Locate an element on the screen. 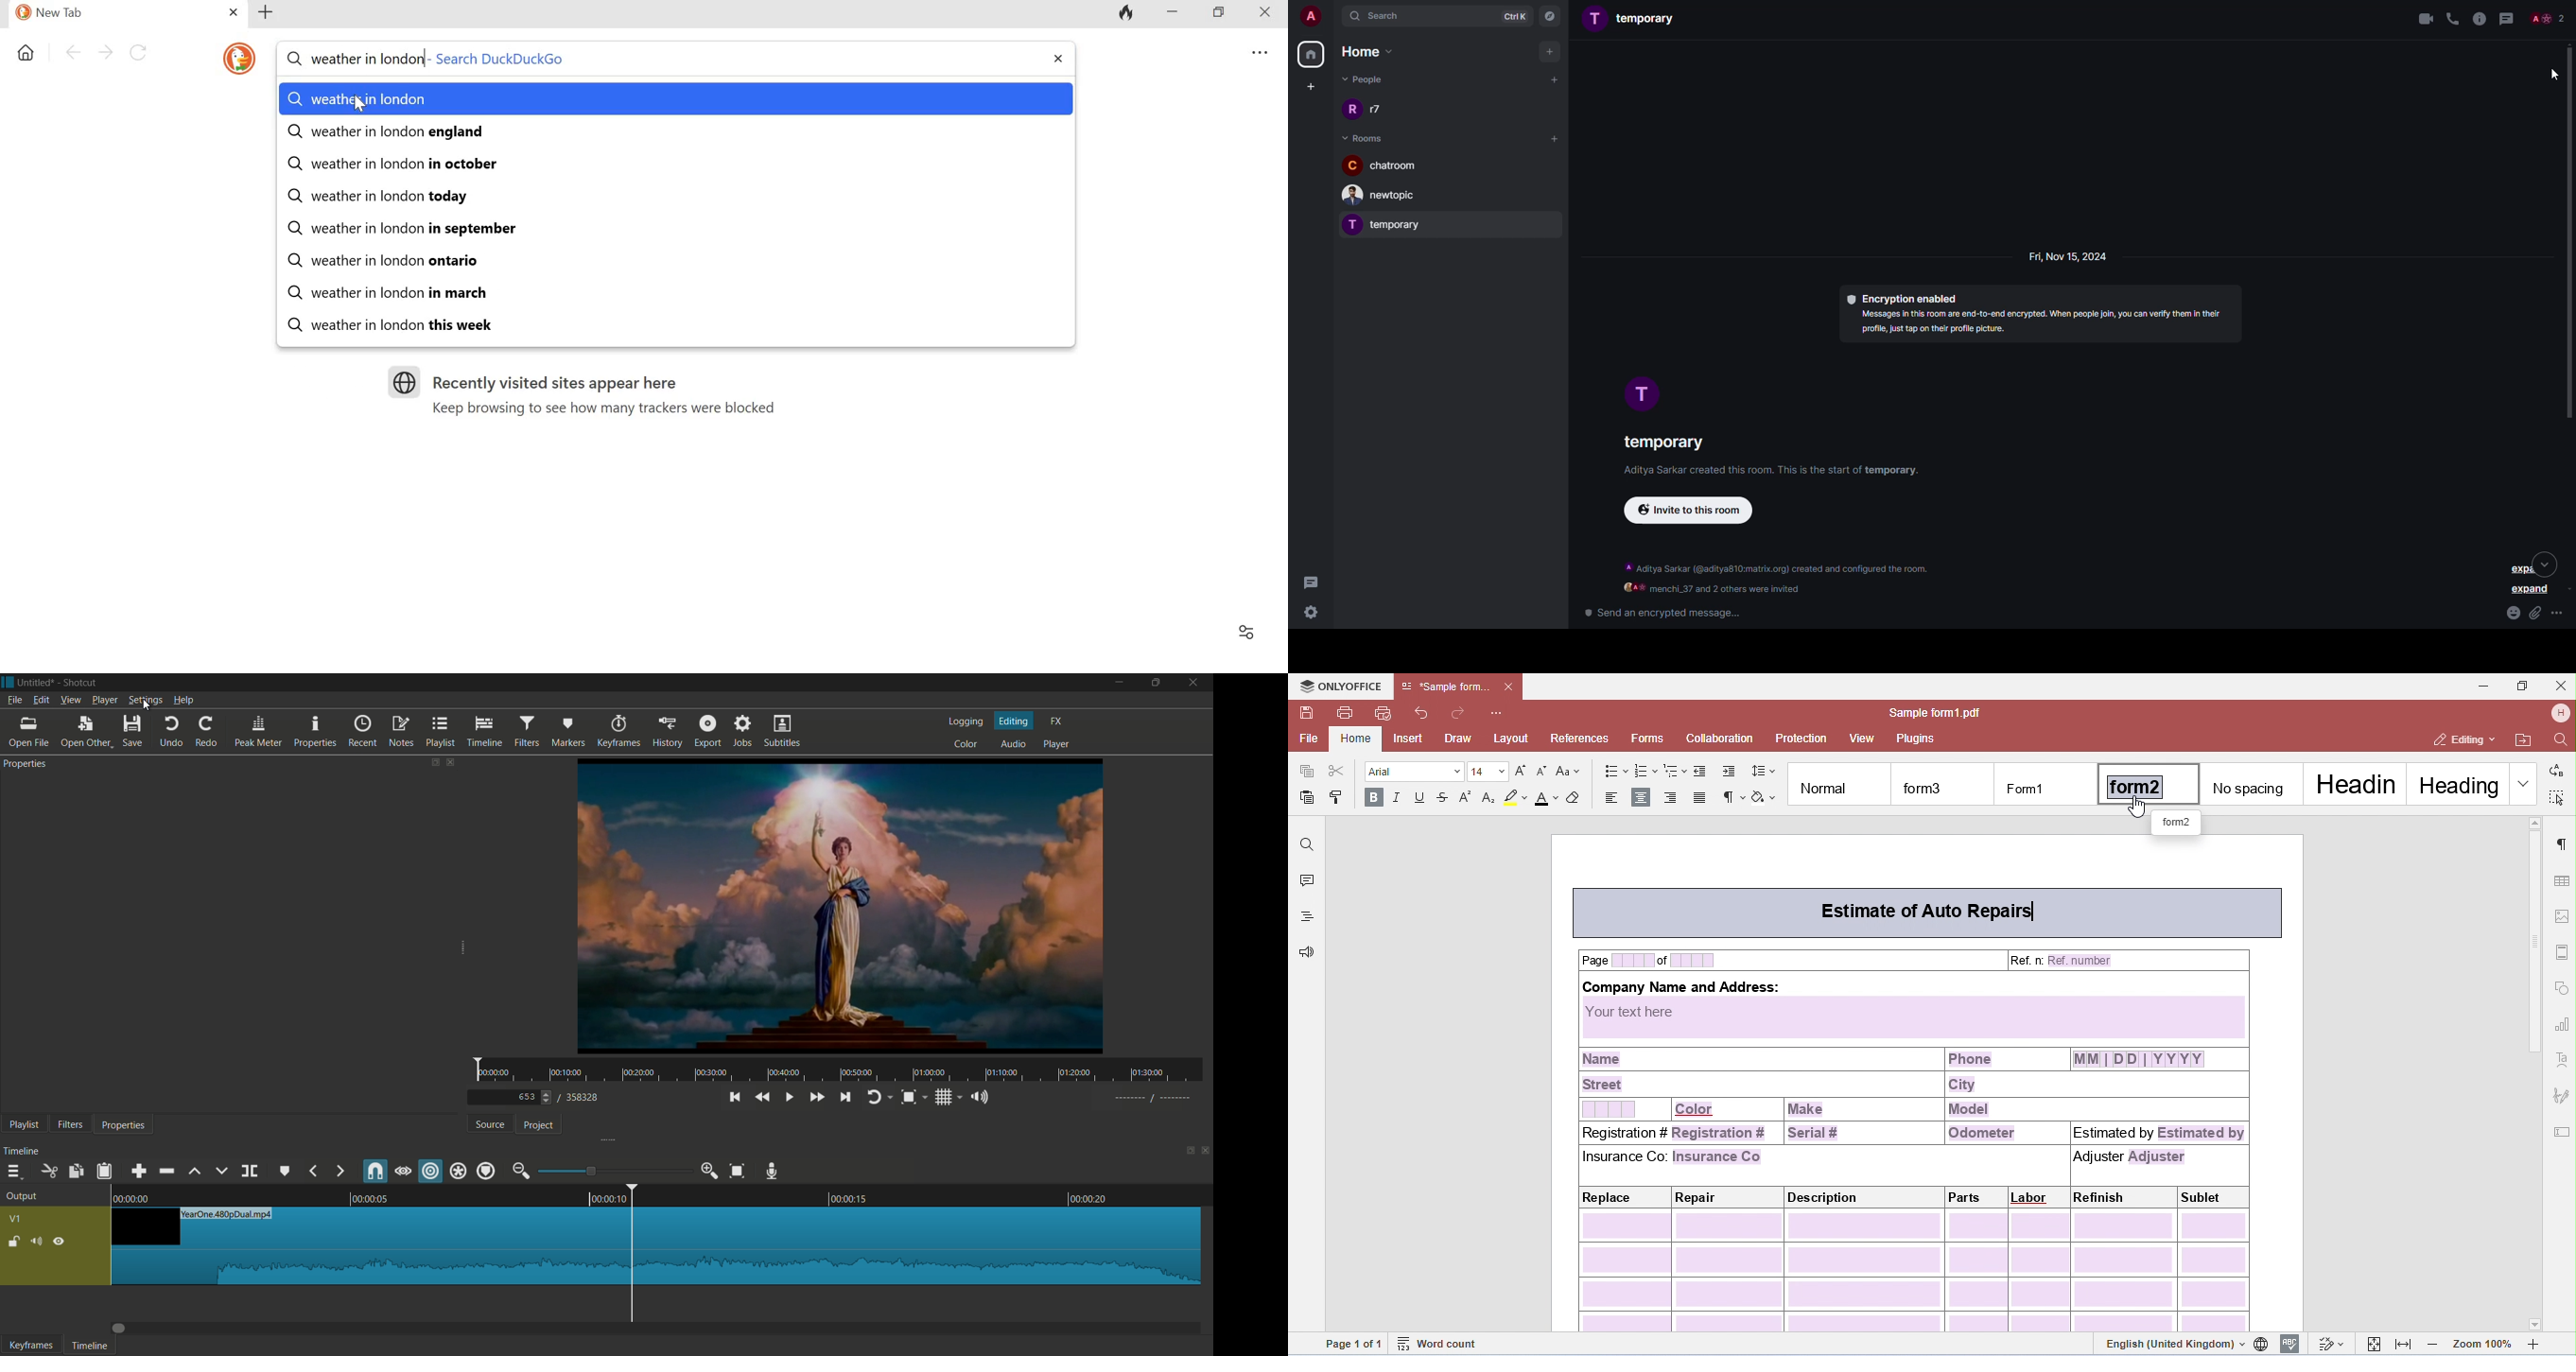 This screenshot has height=1372, width=2576. New Tab is located at coordinates (118, 14).